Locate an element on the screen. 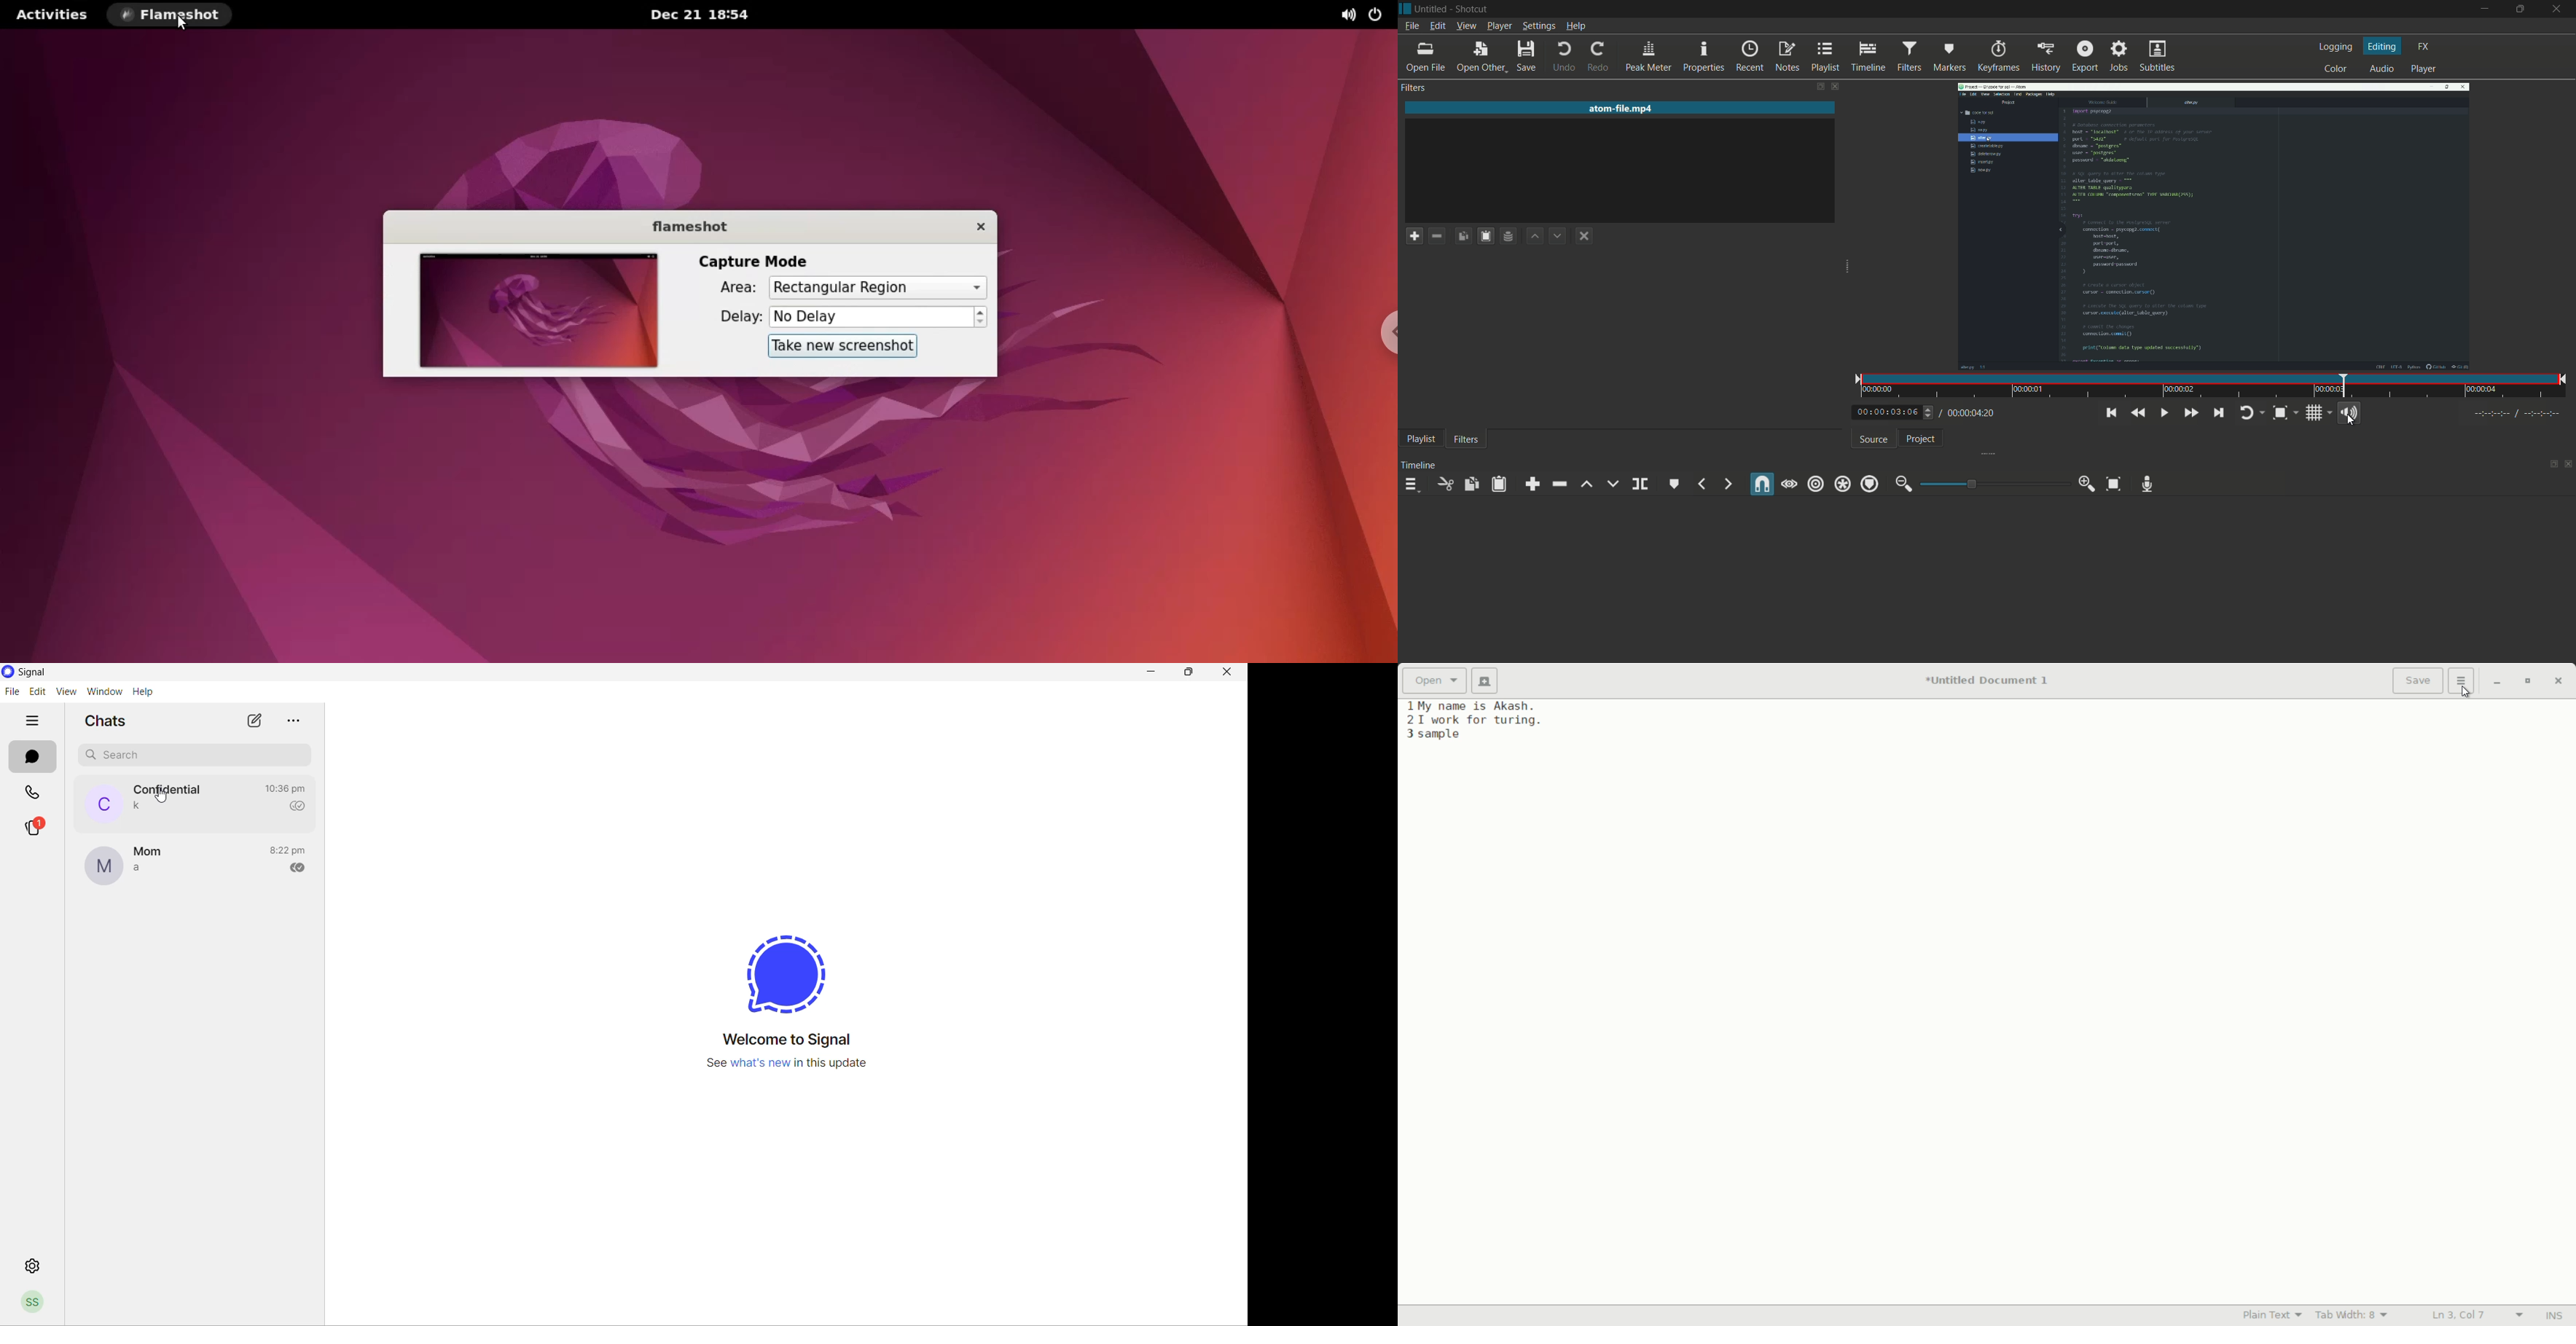  fx is located at coordinates (2424, 45).